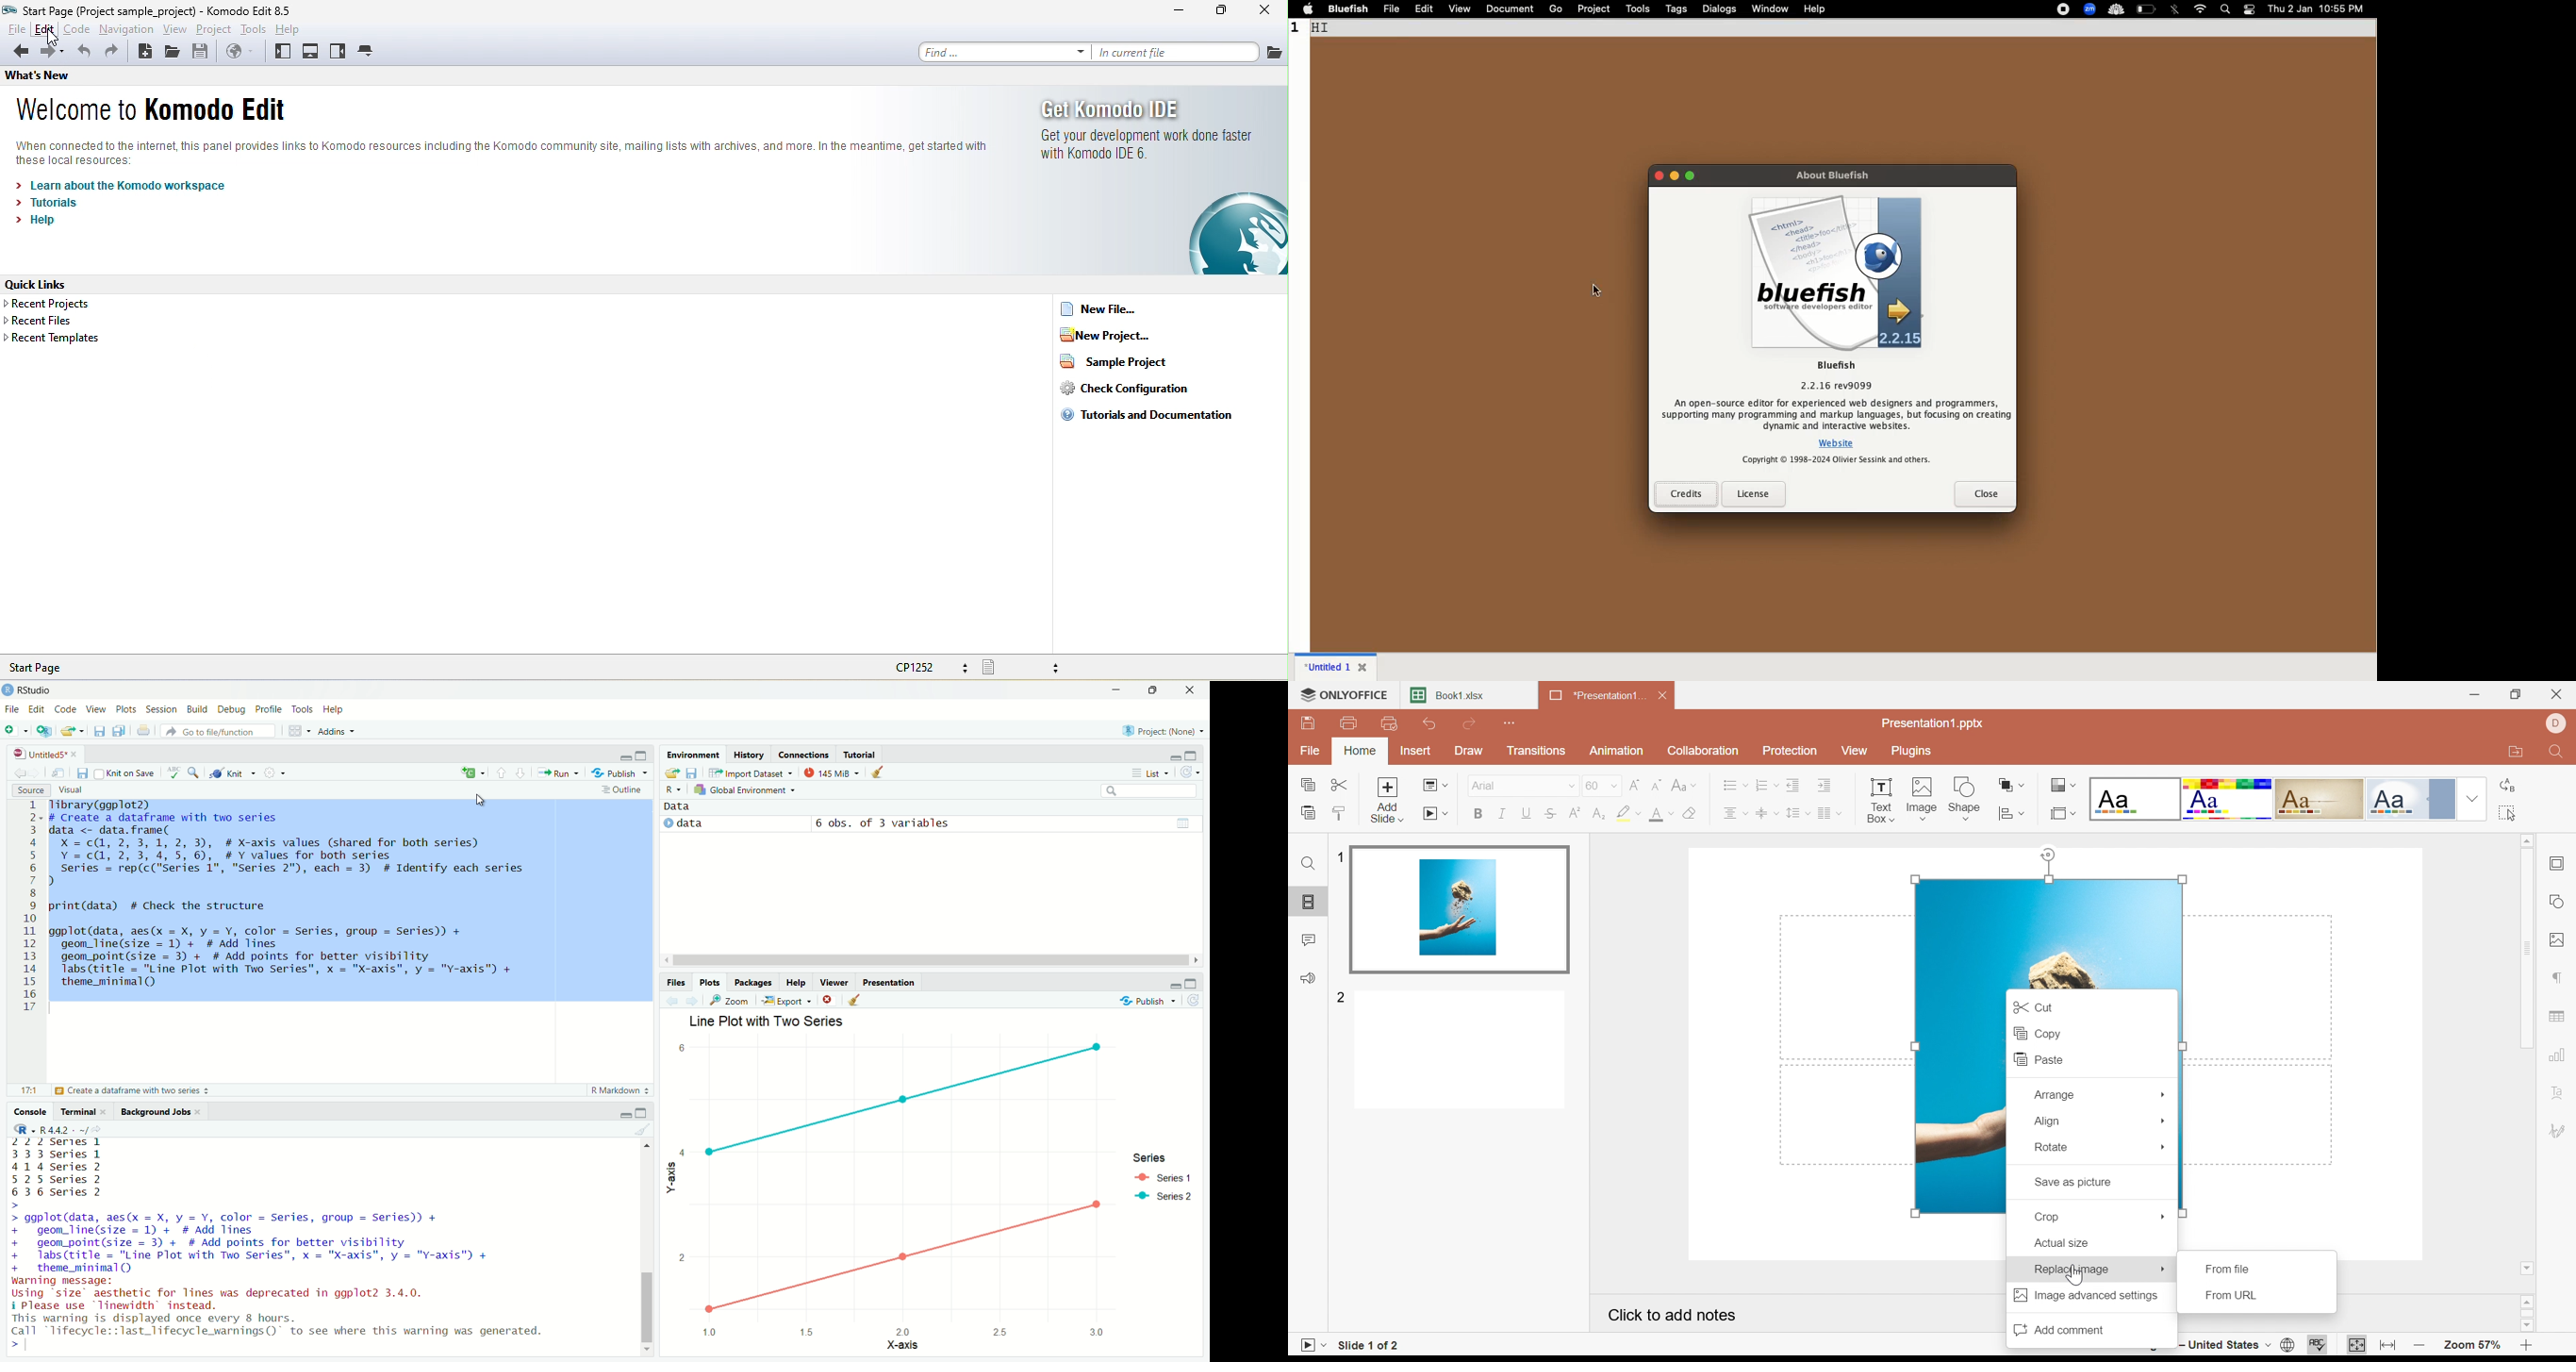  Describe the element at coordinates (643, 1129) in the screenshot. I see `Clear object from the workspace` at that location.